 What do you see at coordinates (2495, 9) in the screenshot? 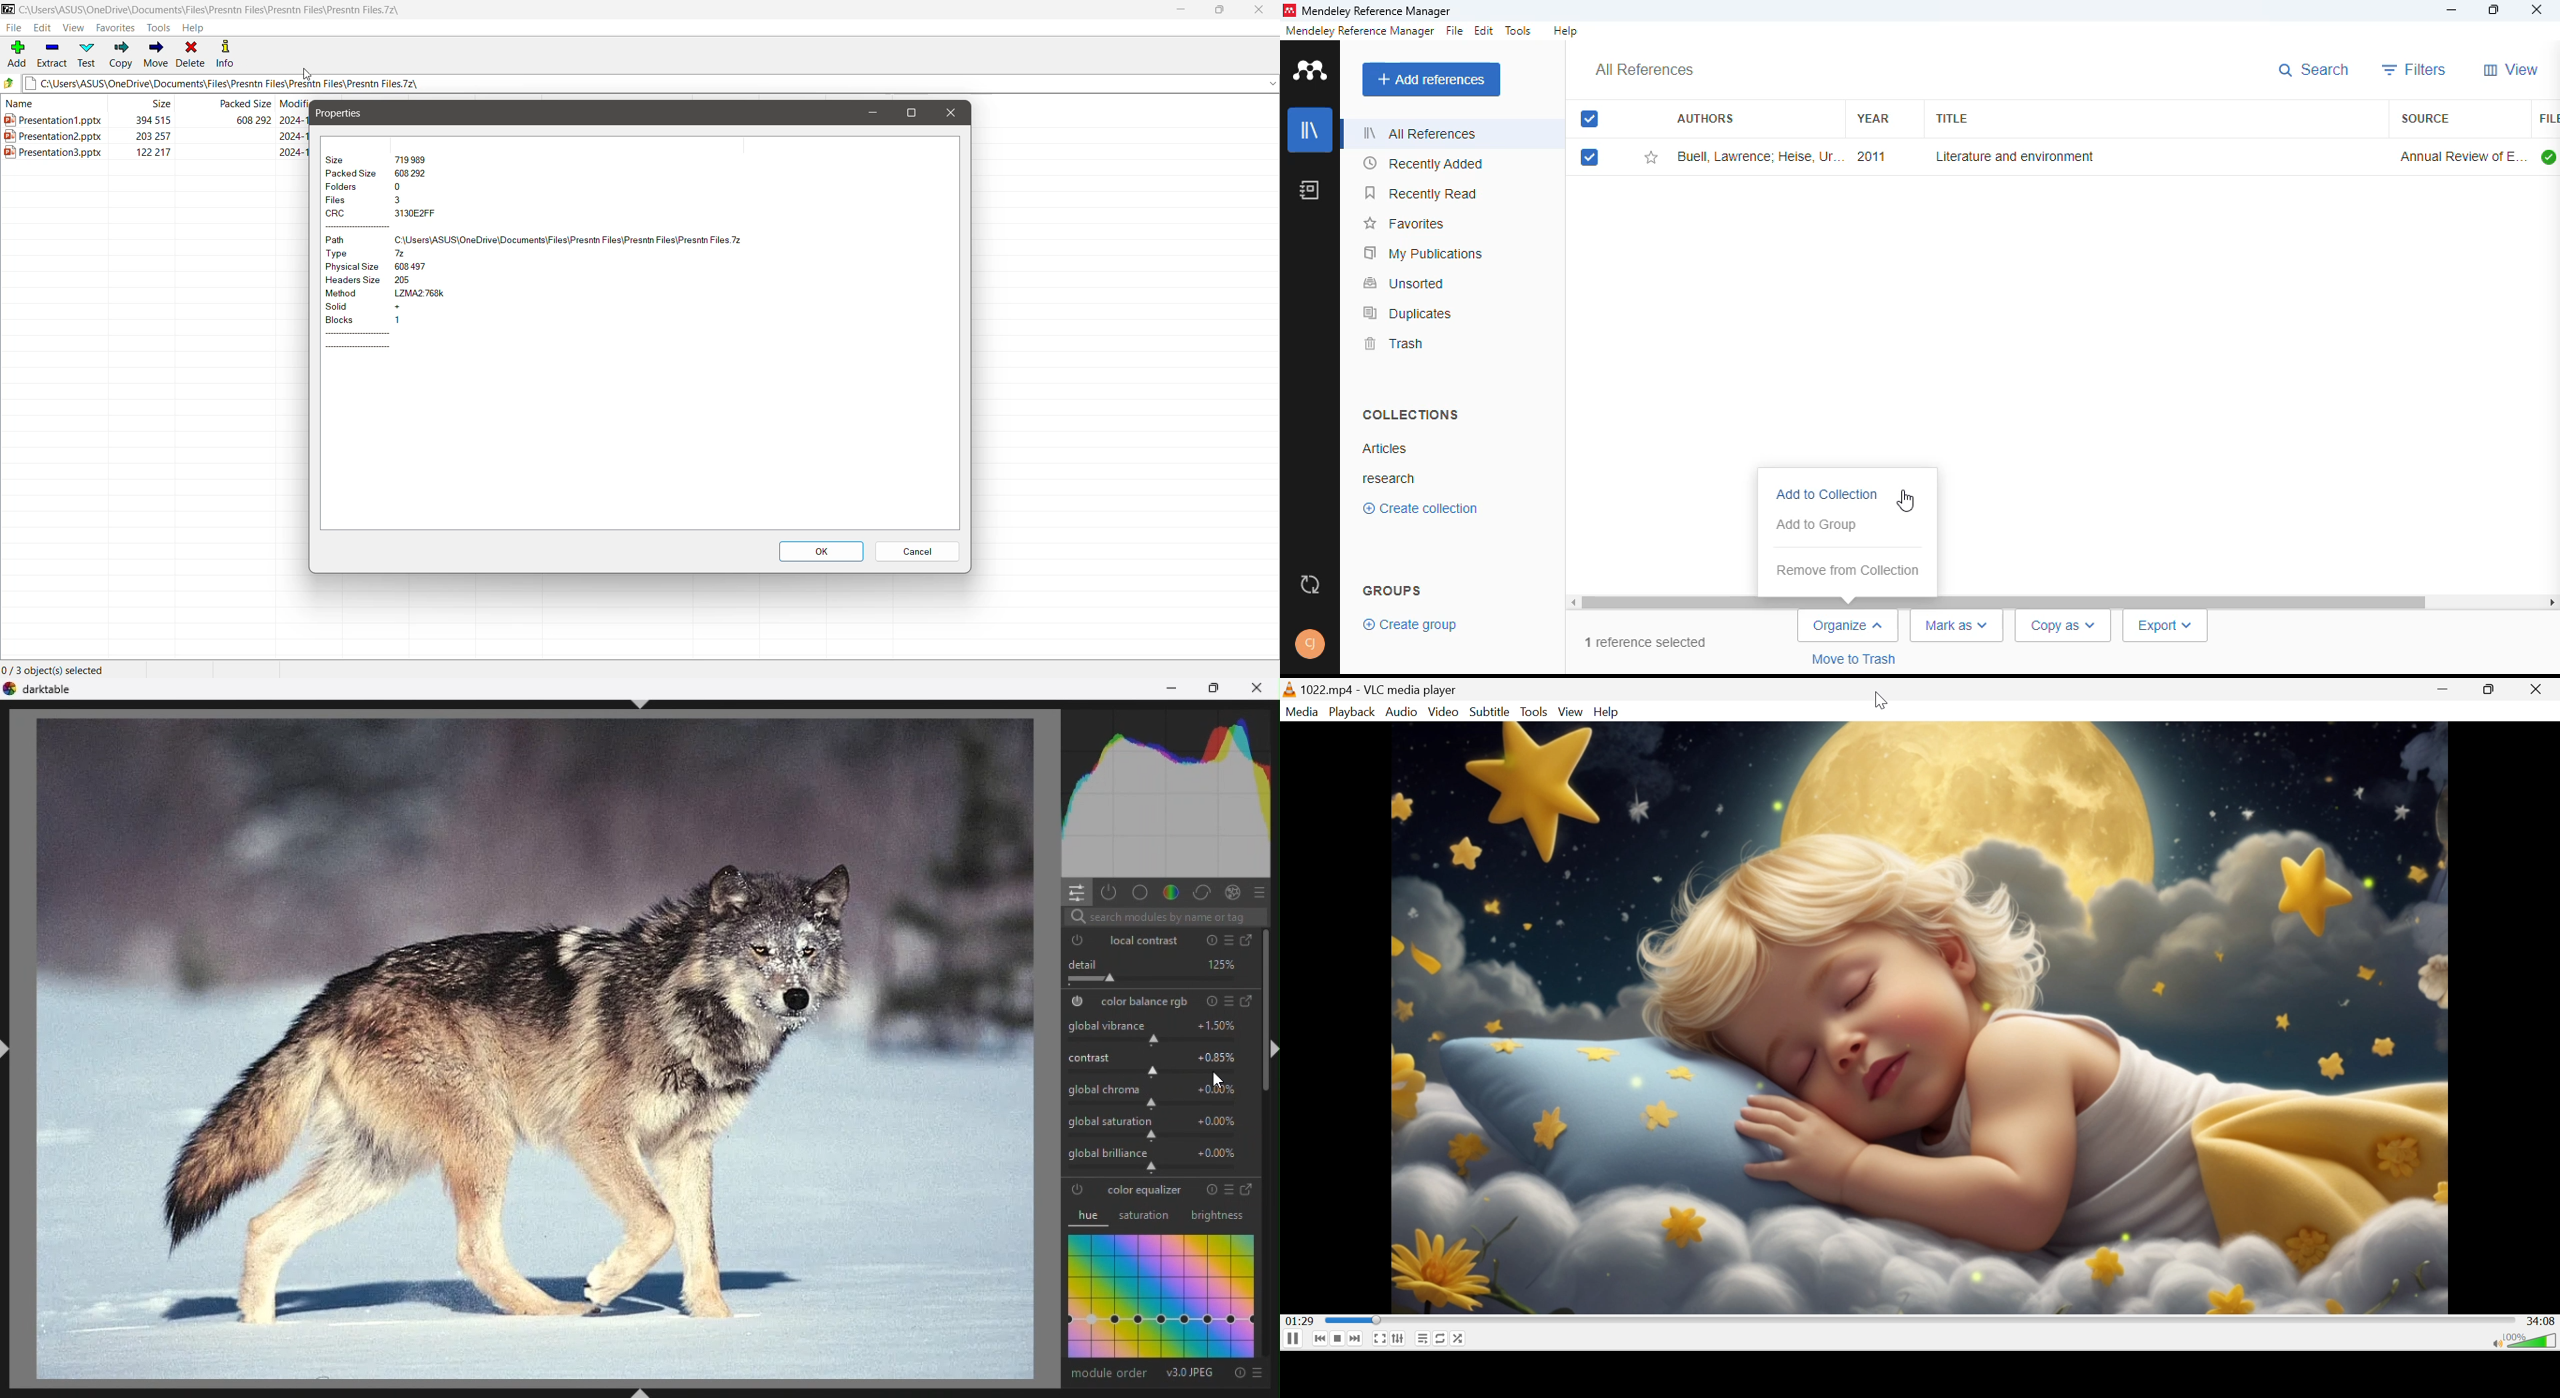
I see `maximize` at bounding box center [2495, 9].